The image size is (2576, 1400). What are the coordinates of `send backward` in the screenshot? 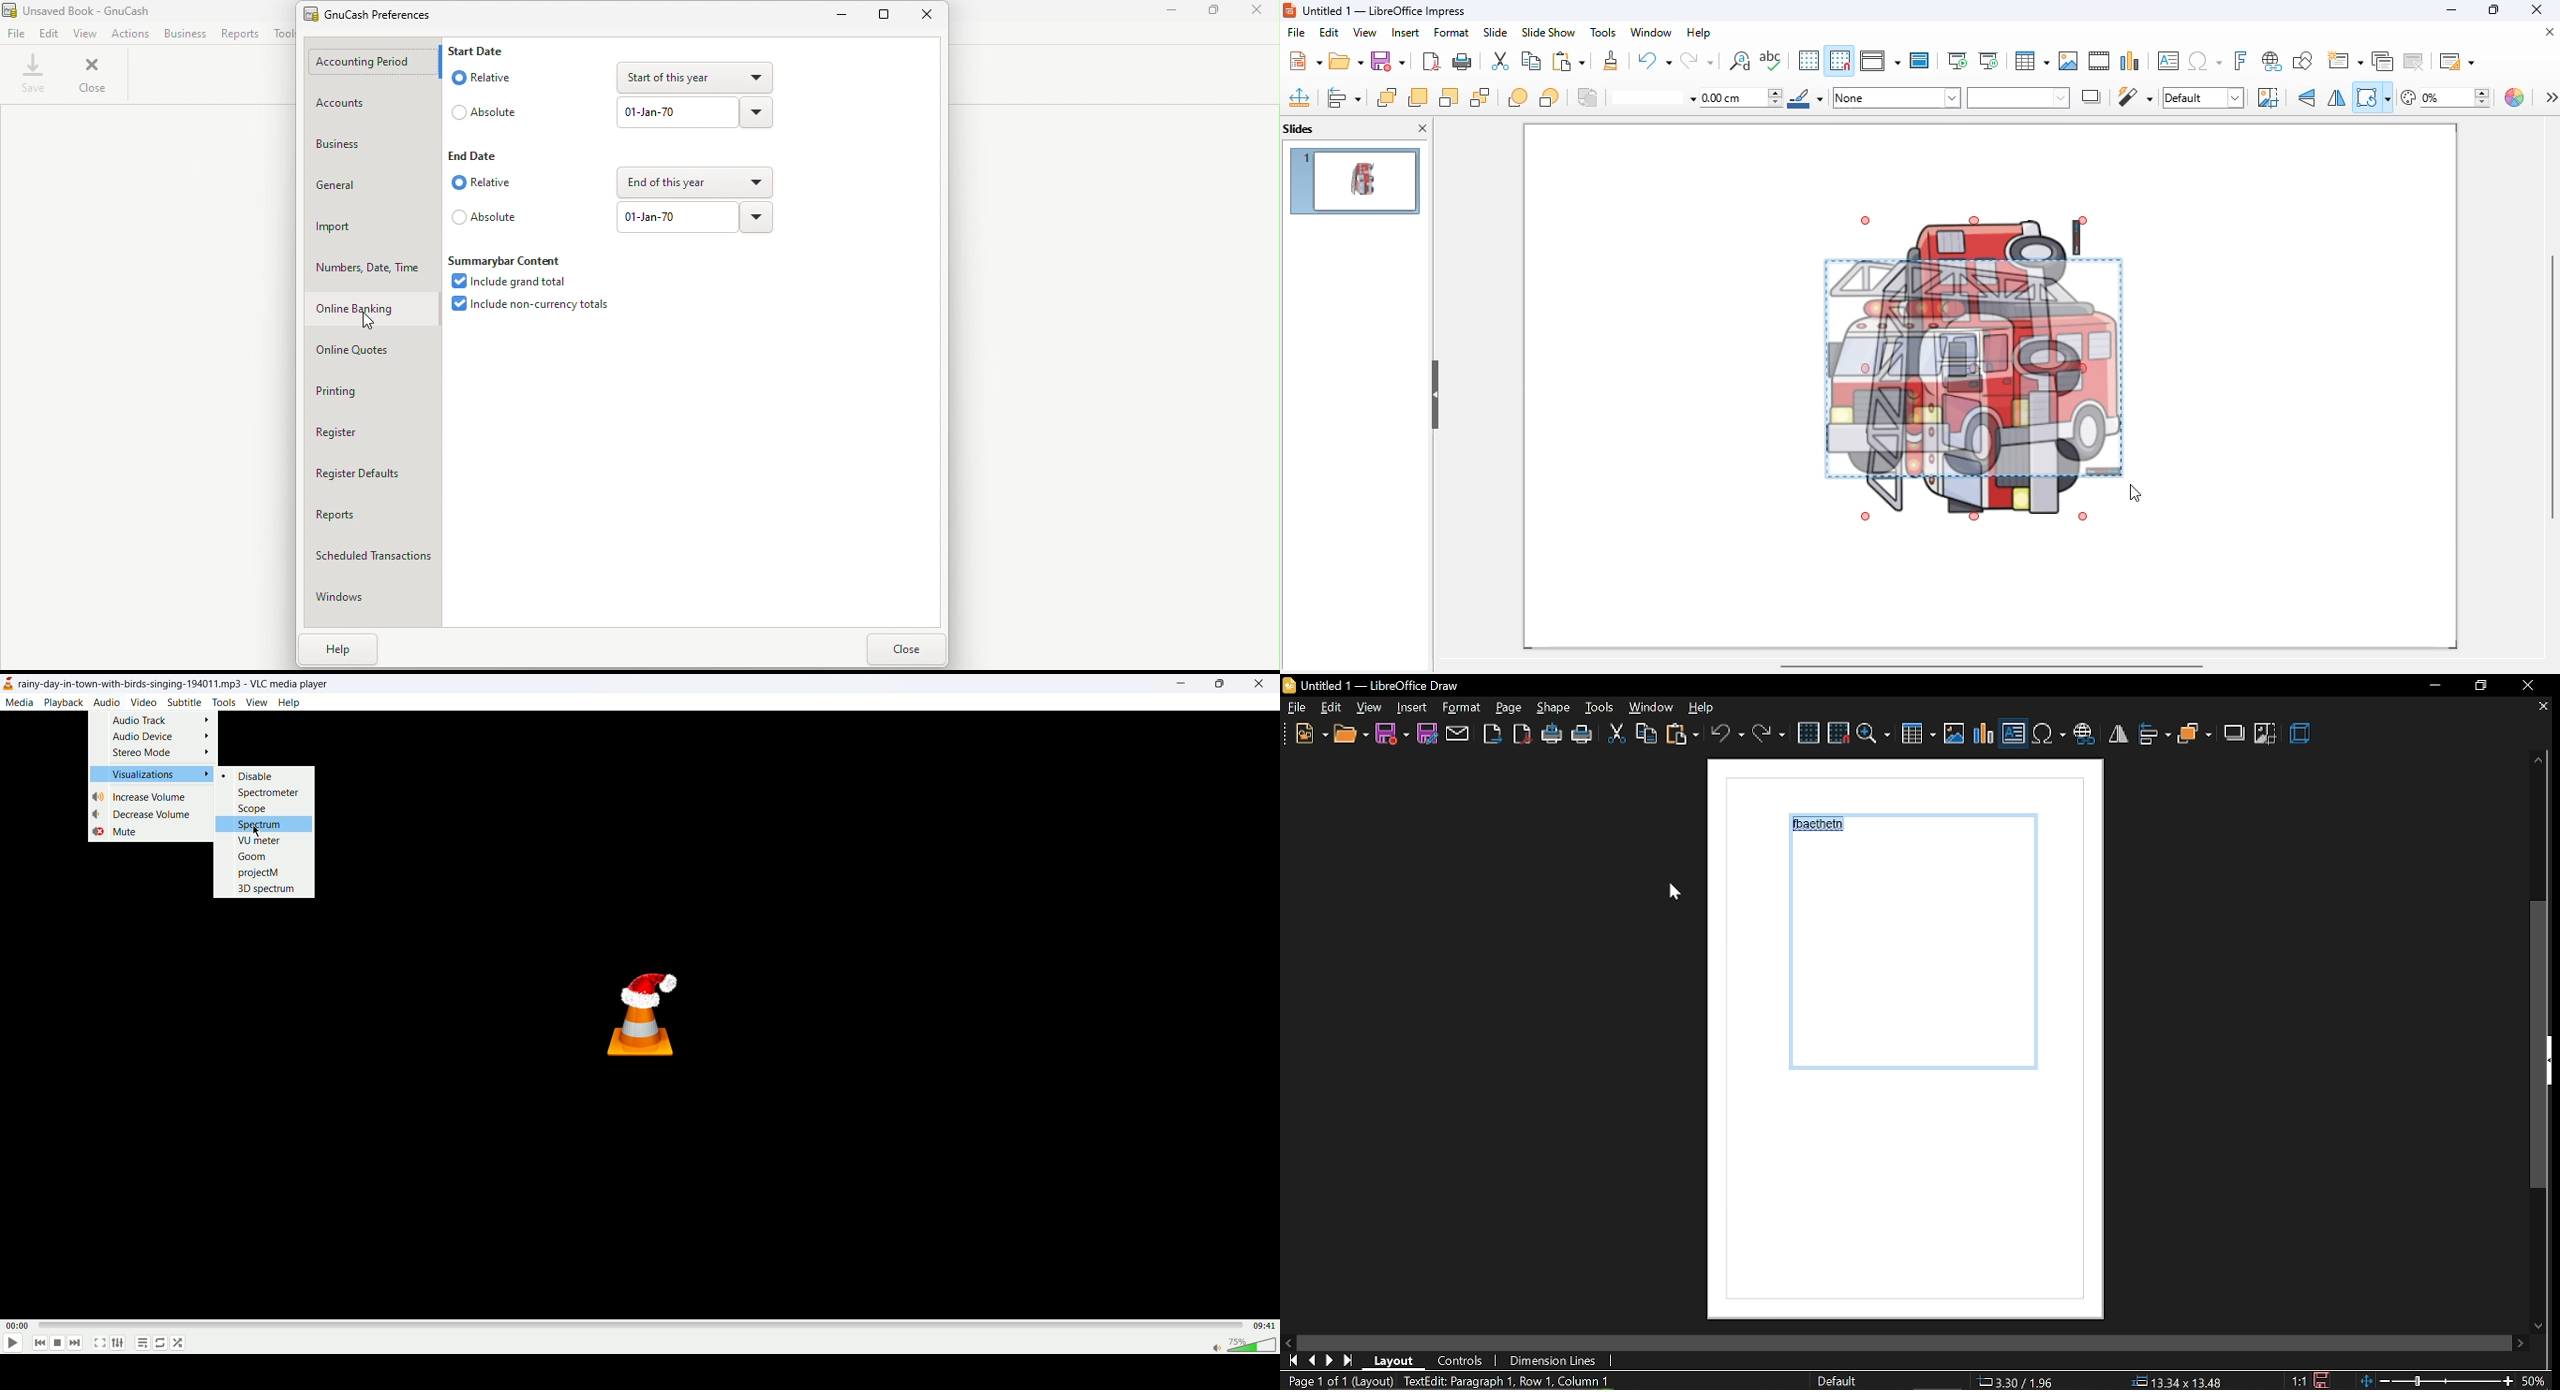 It's located at (1449, 97).